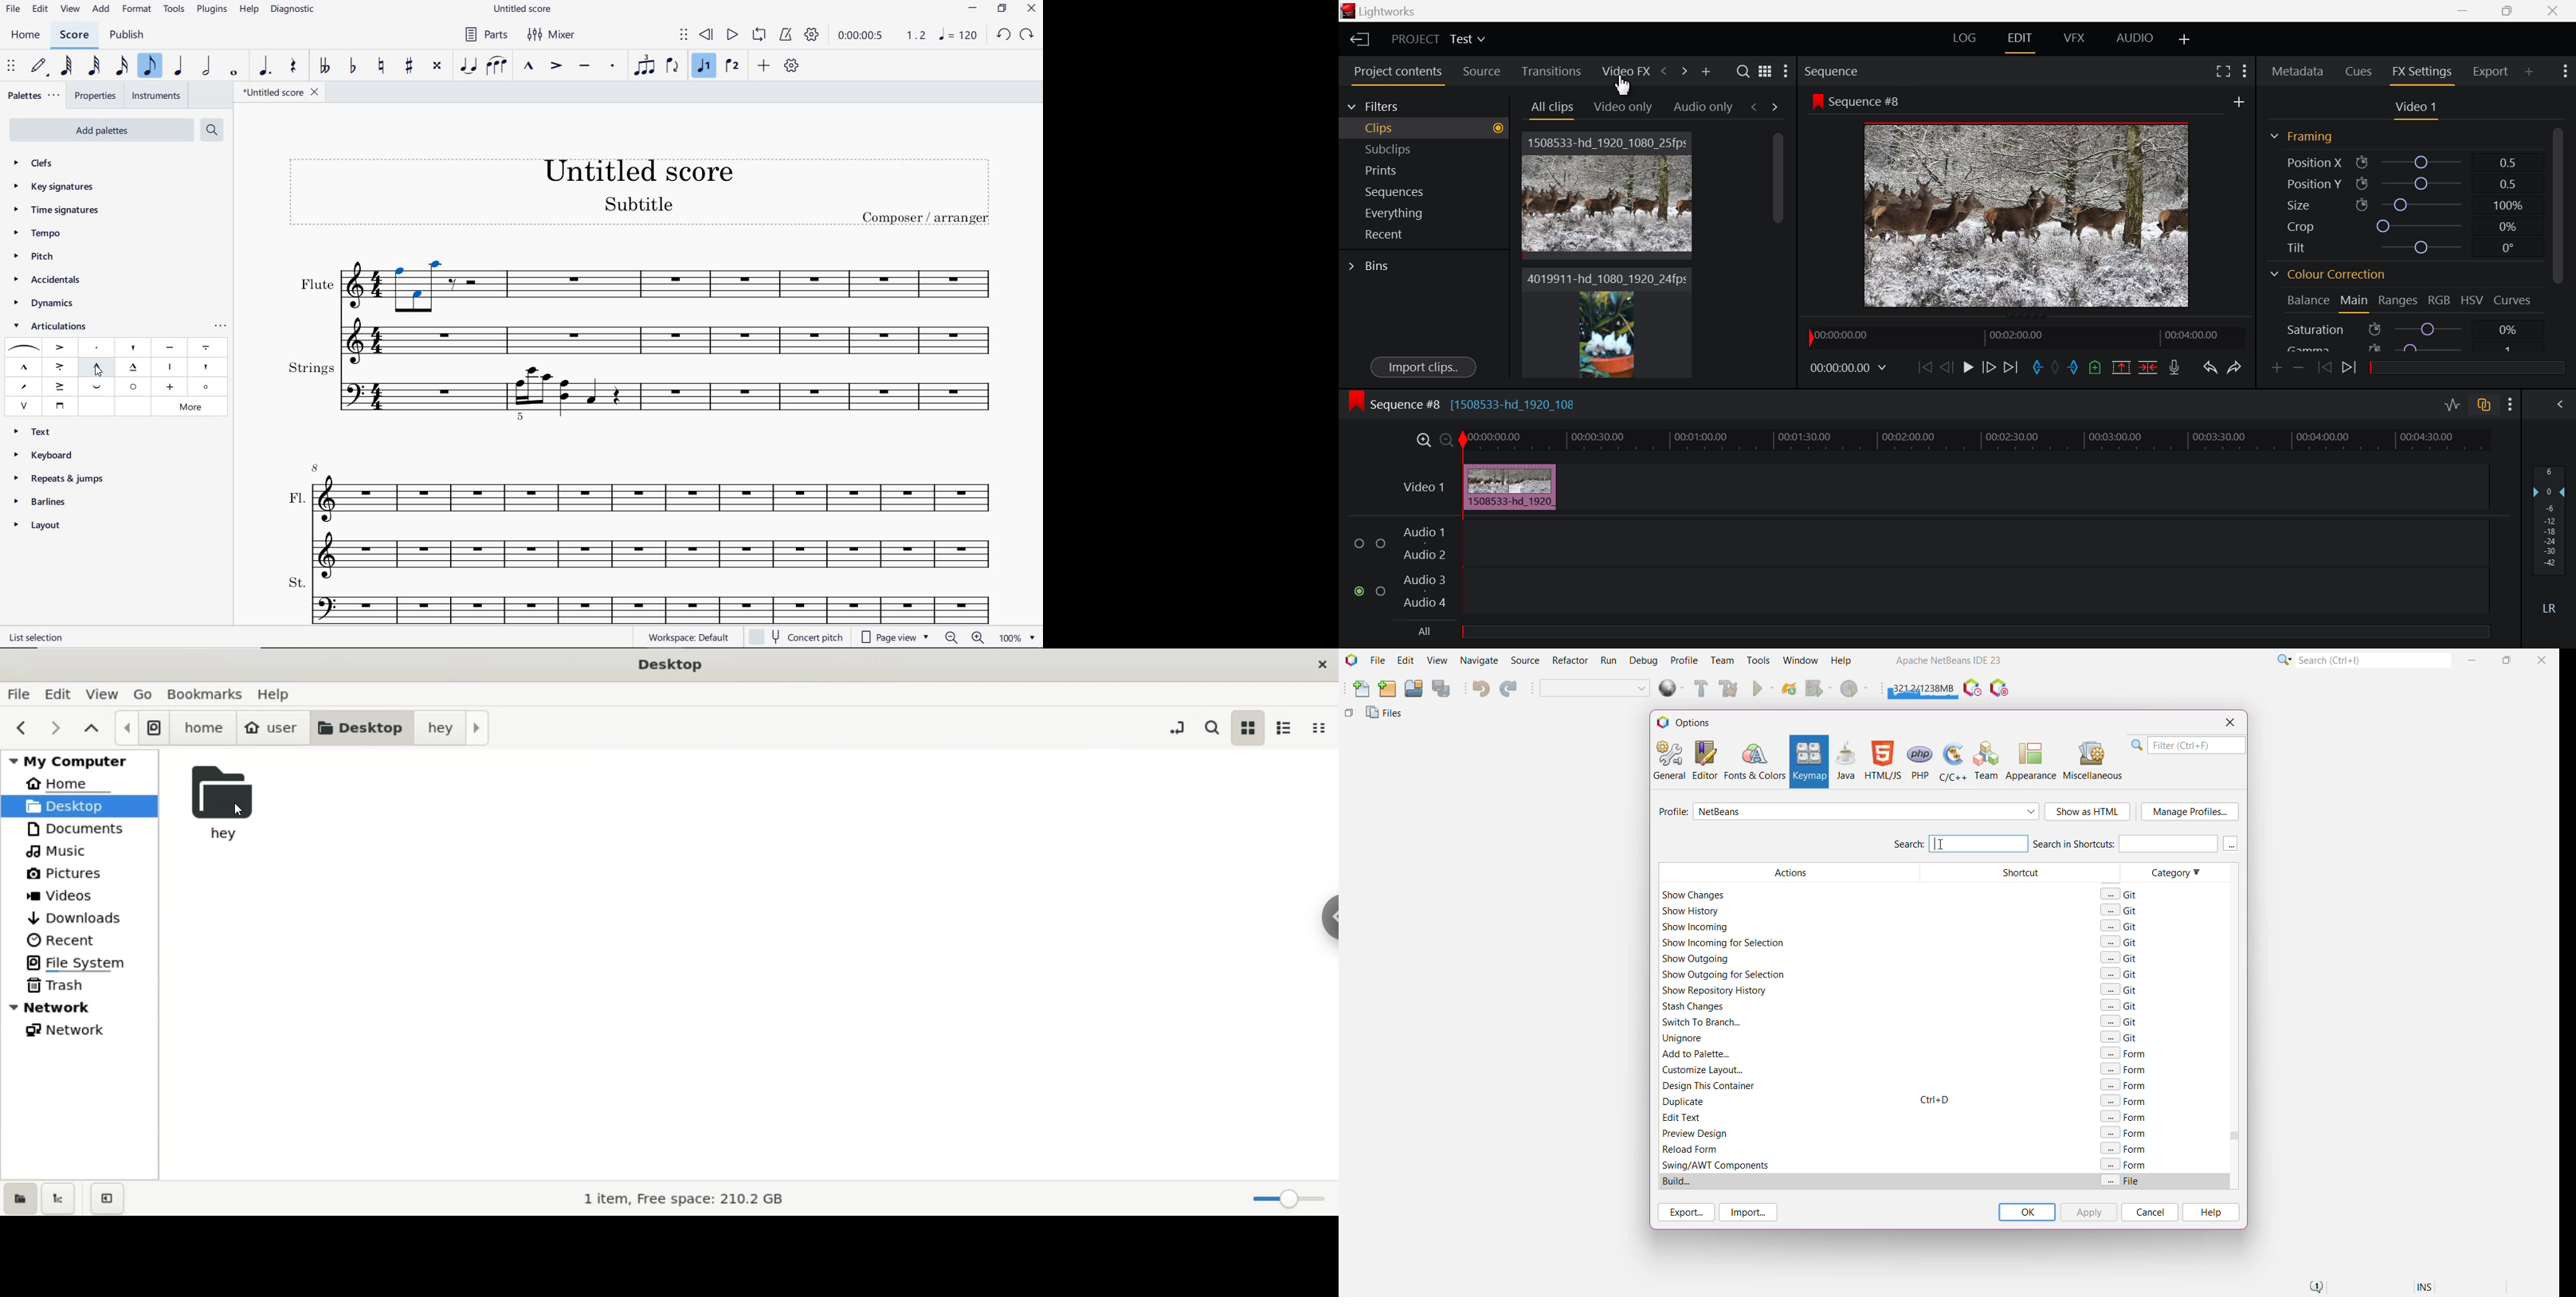 This screenshot has width=2576, height=1316. What do you see at coordinates (1288, 728) in the screenshot?
I see `list view` at bounding box center [1288, 728].